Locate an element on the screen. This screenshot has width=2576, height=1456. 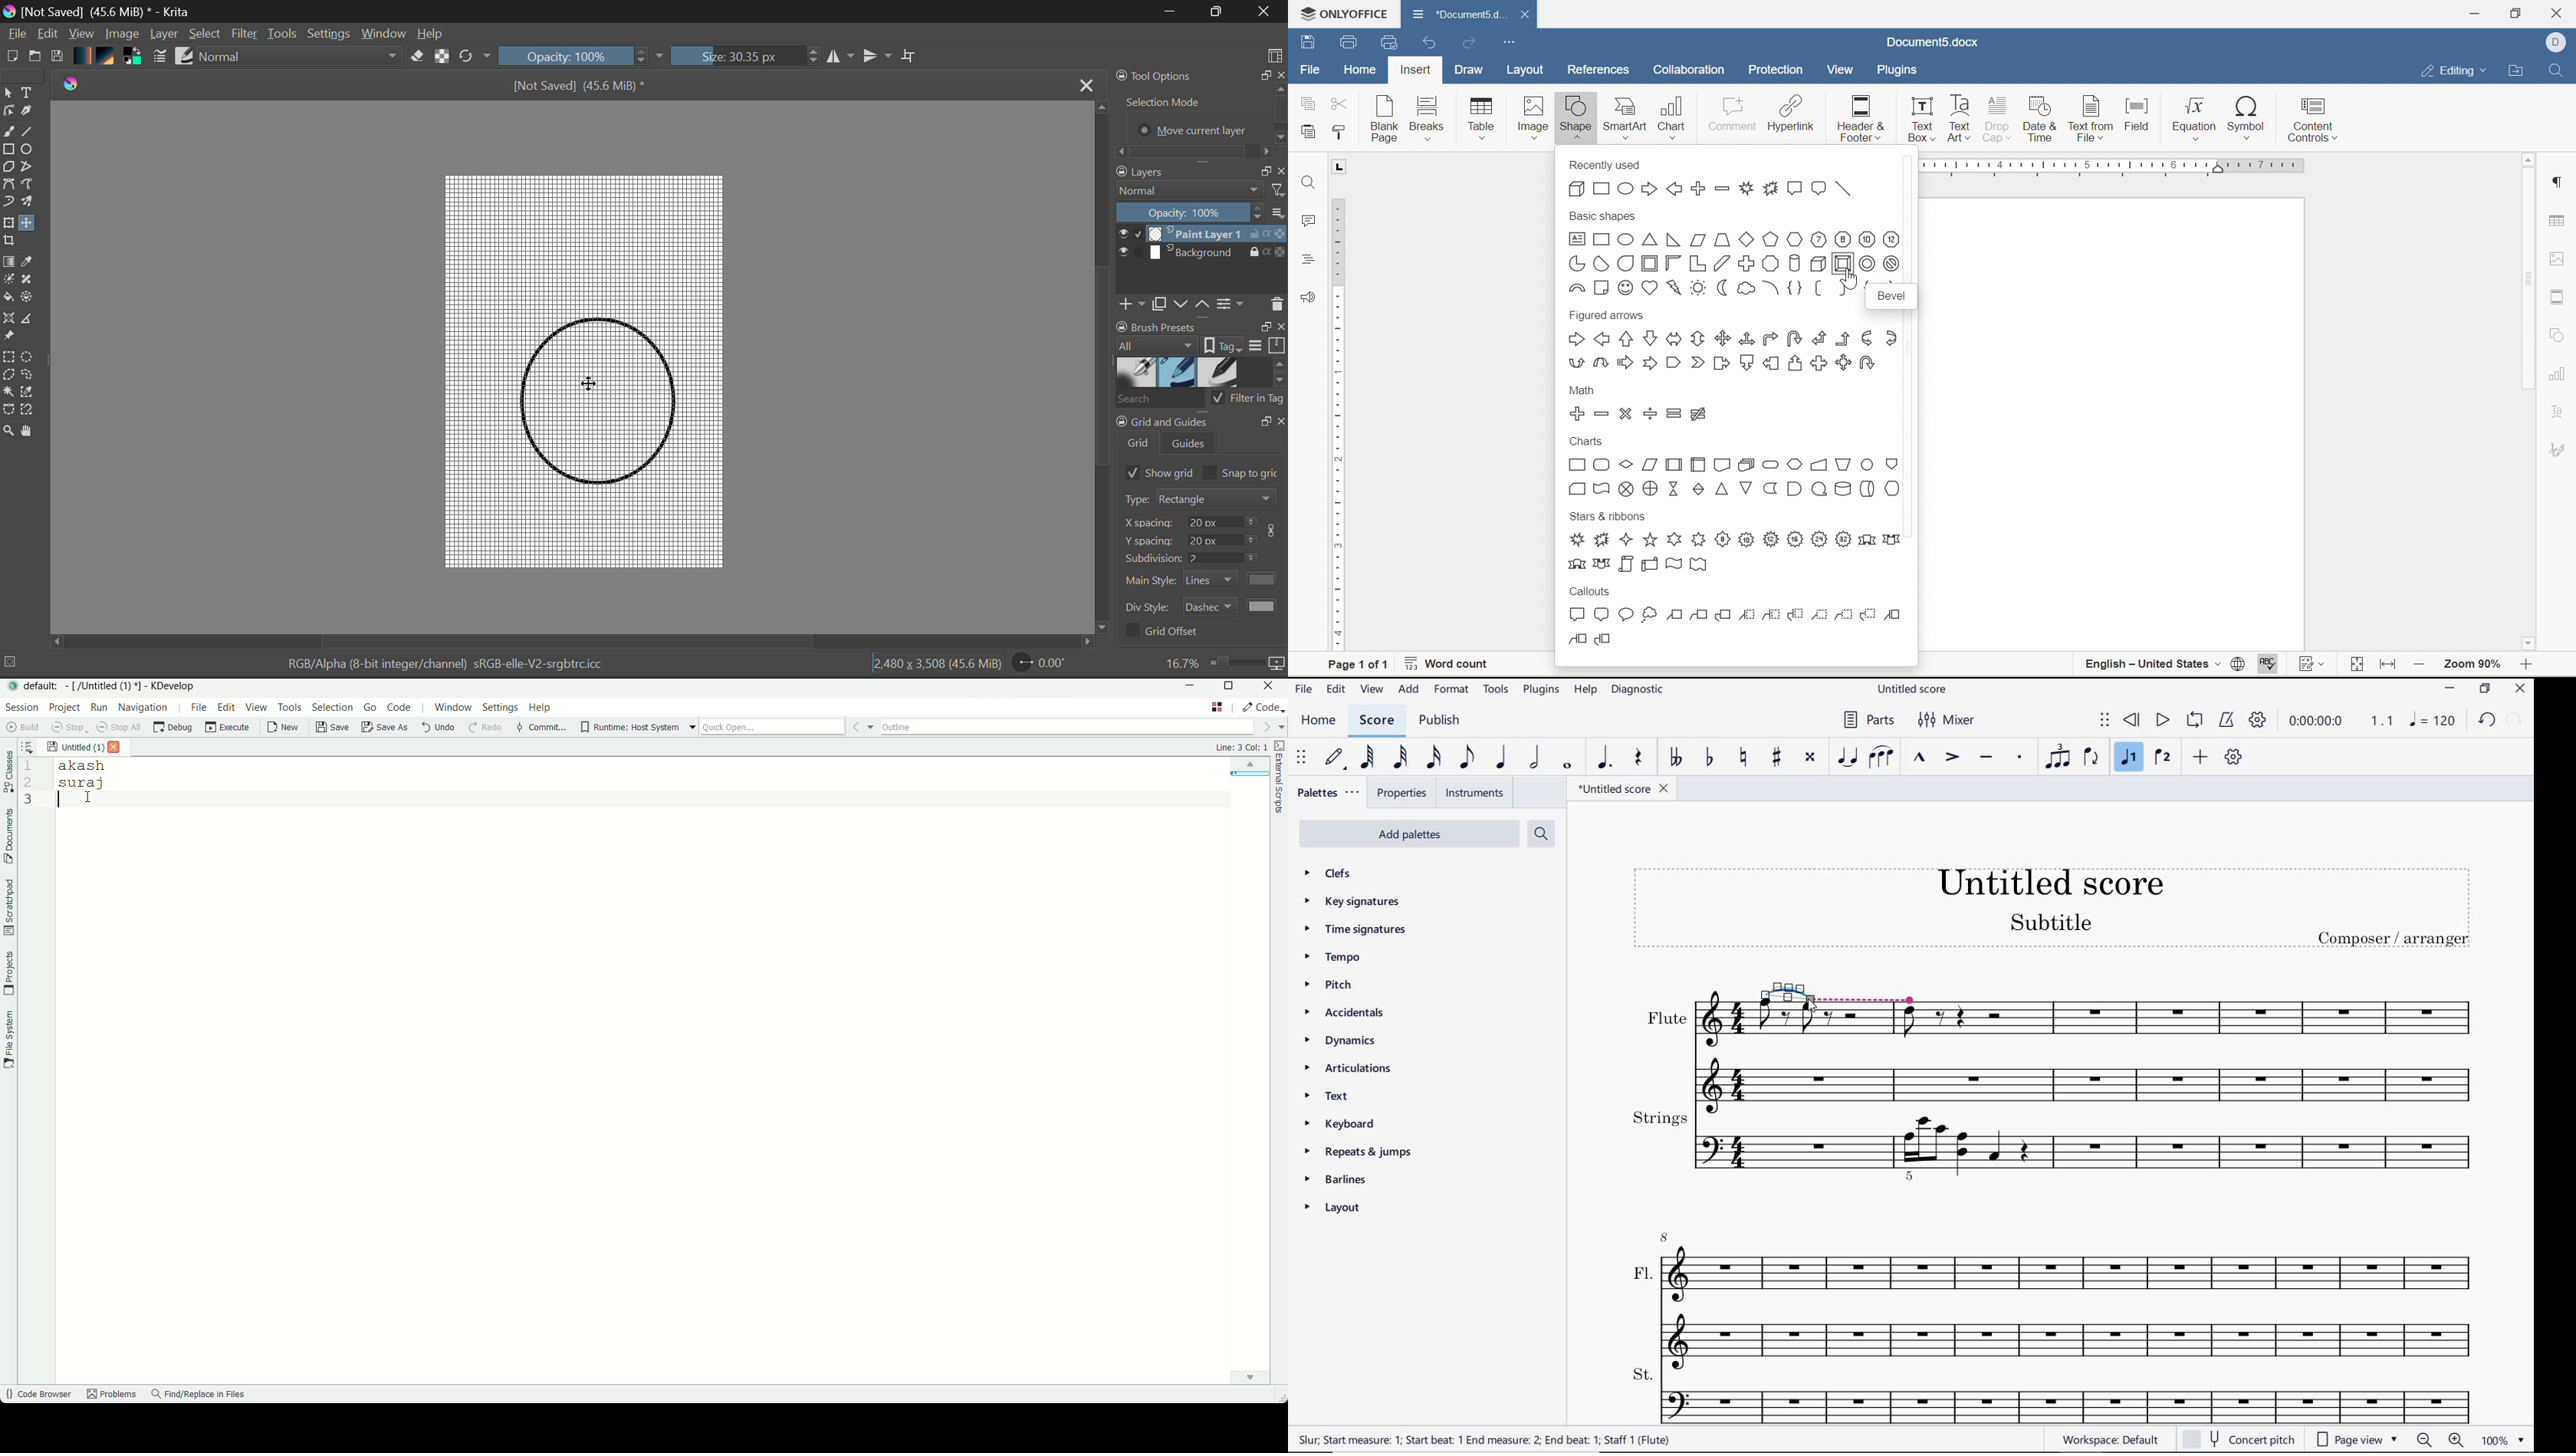
Polygon is located at coordinates (8, 168).